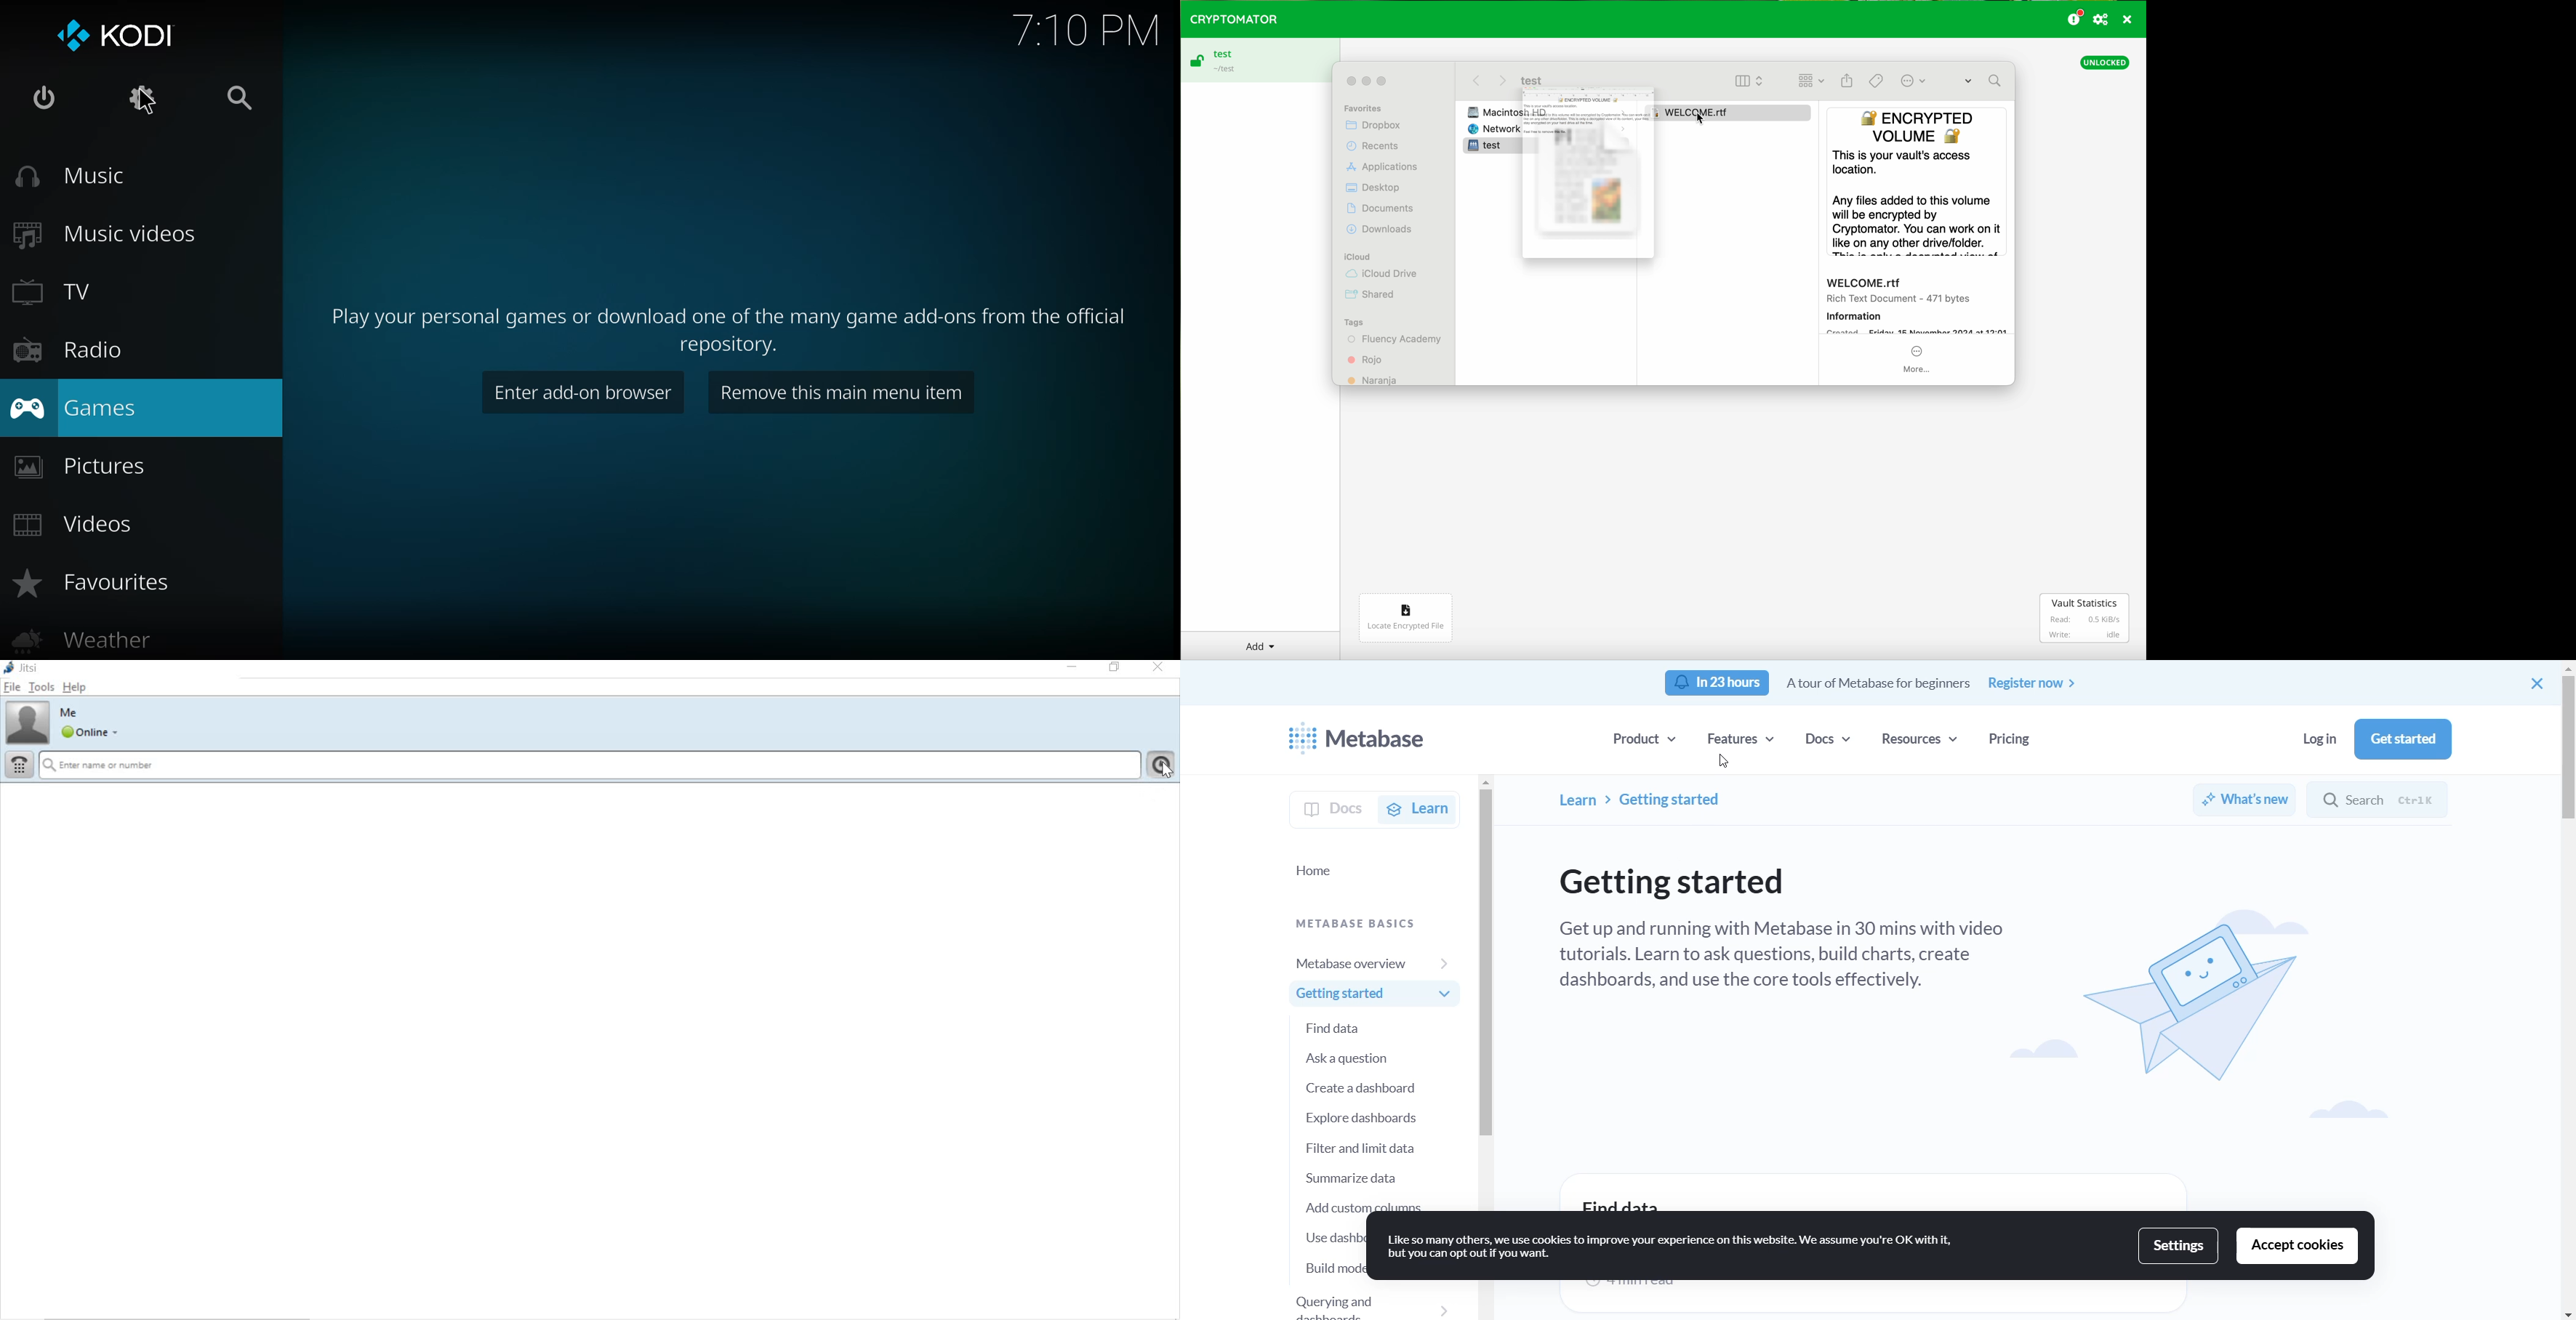 The image size is (2576, 1344). I want to click on tools, so click(40, 687).